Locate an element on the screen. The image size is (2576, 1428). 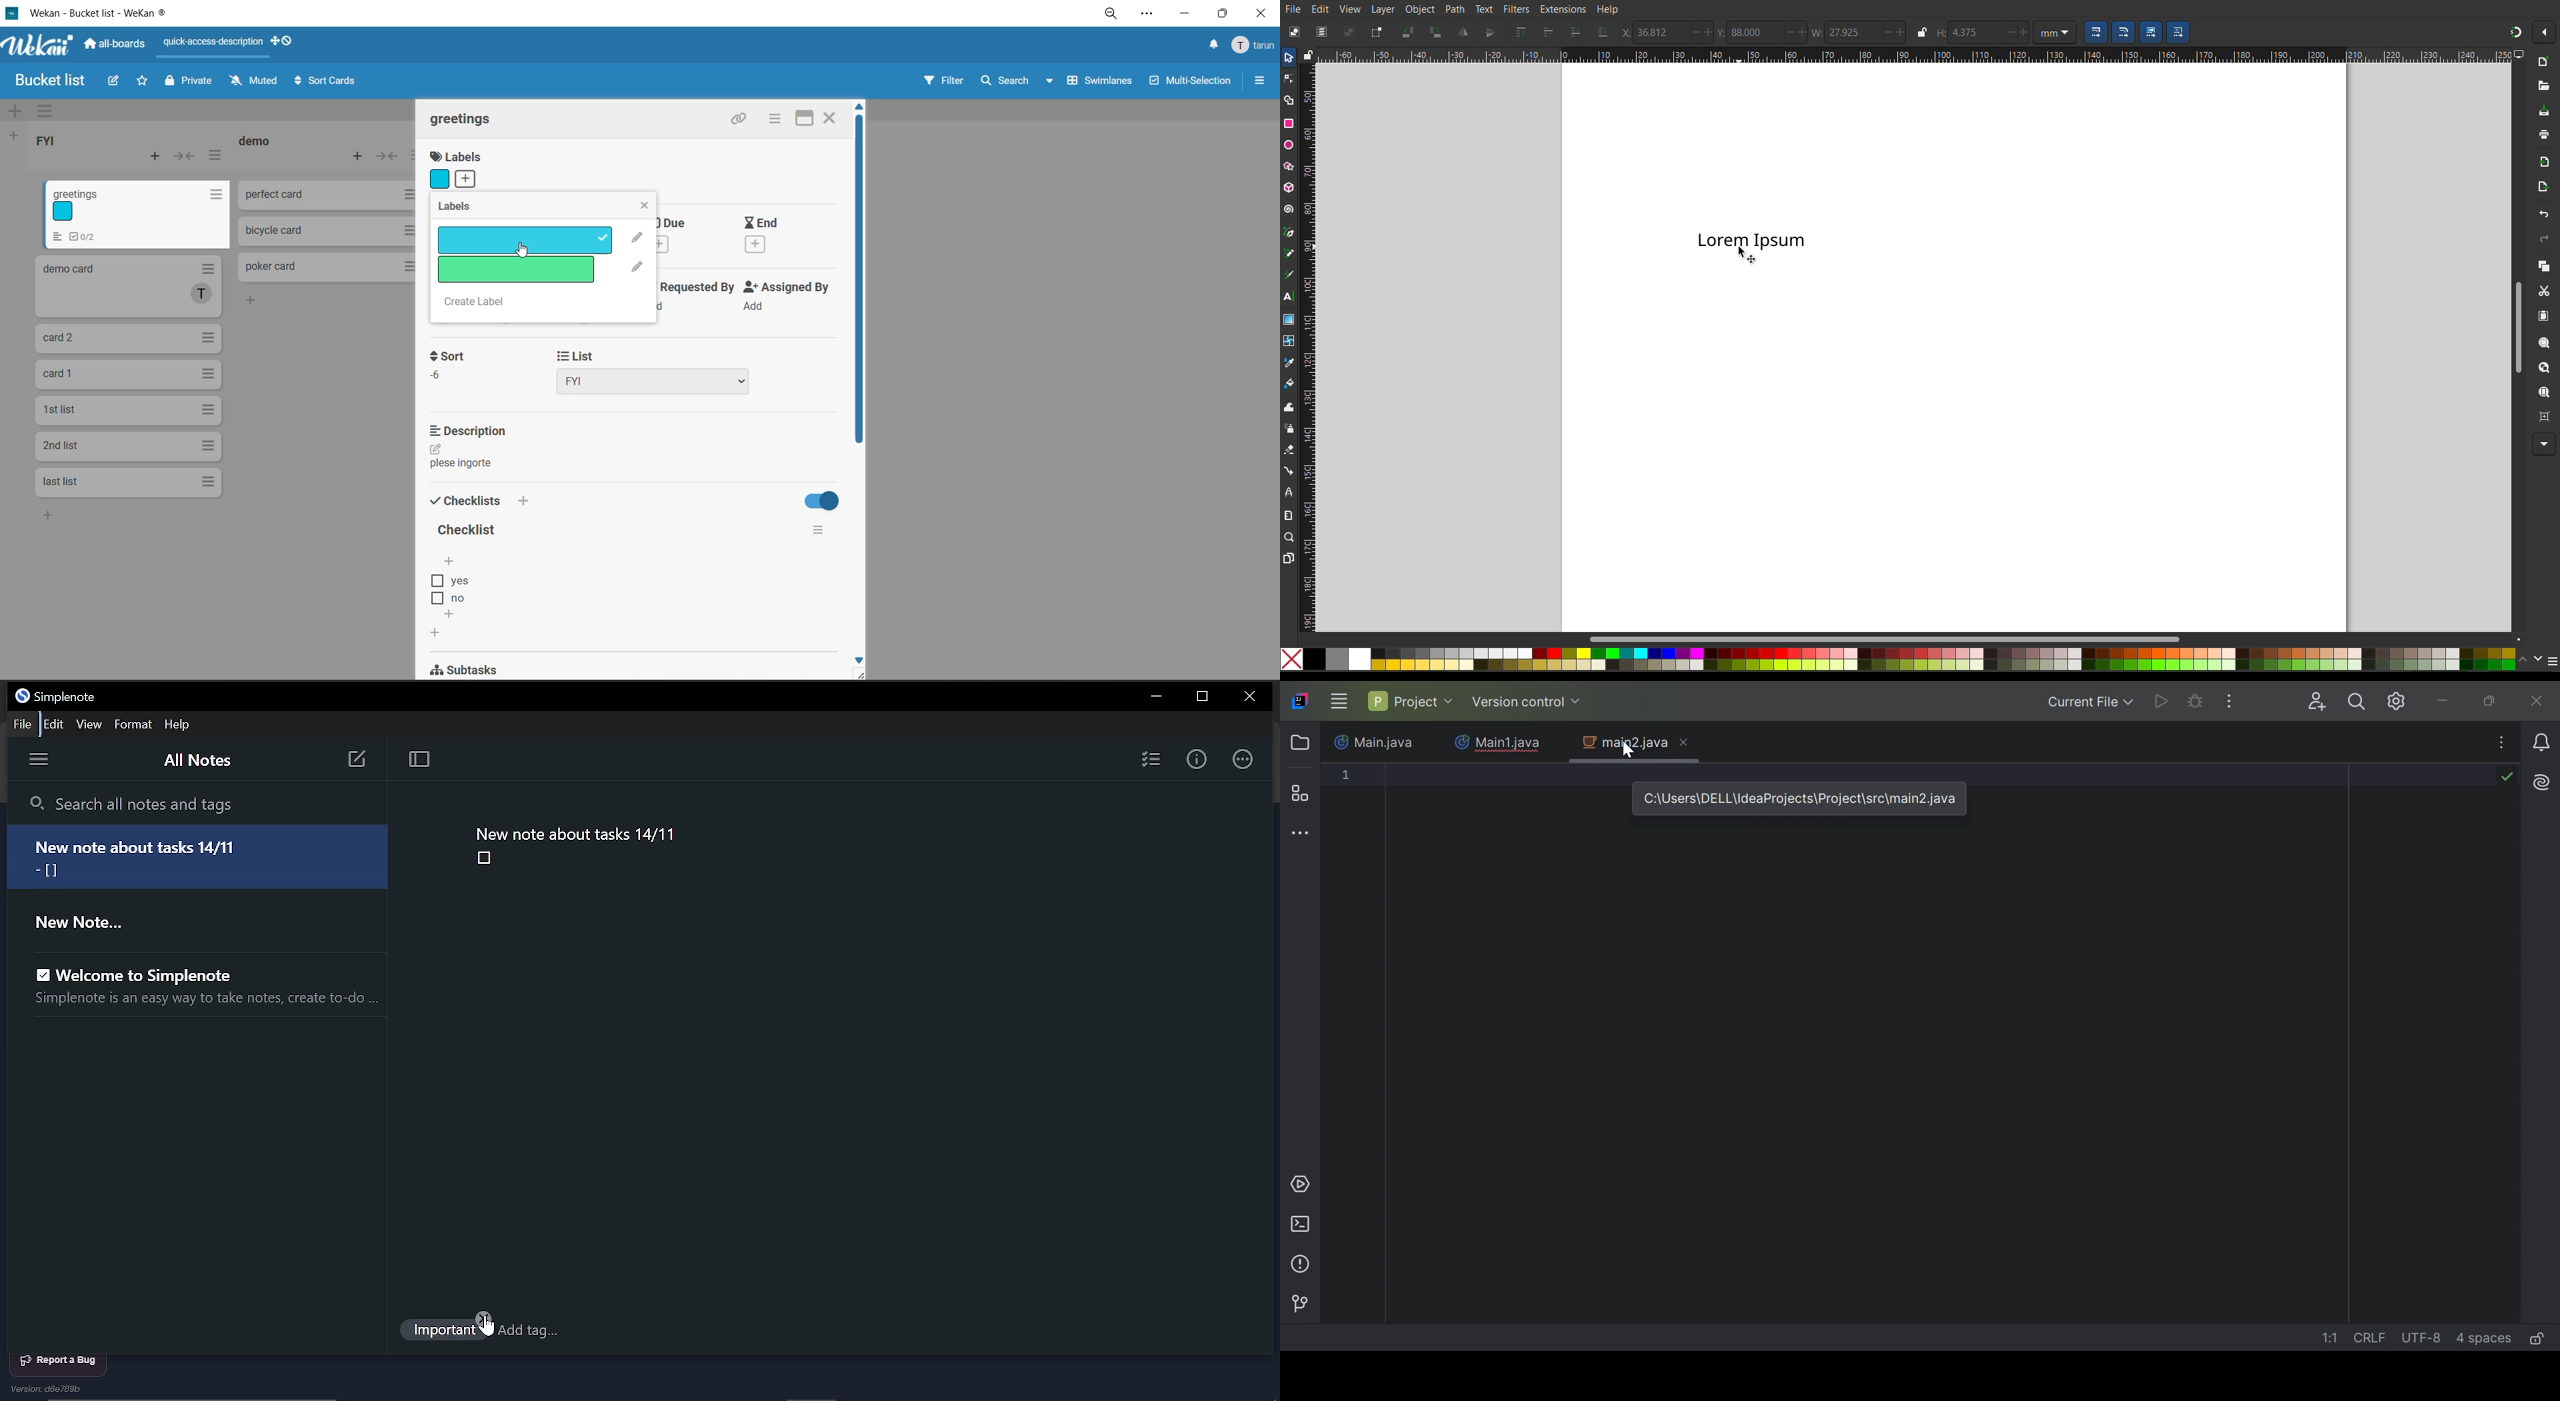
all boards is located at coordinates (115, 46).